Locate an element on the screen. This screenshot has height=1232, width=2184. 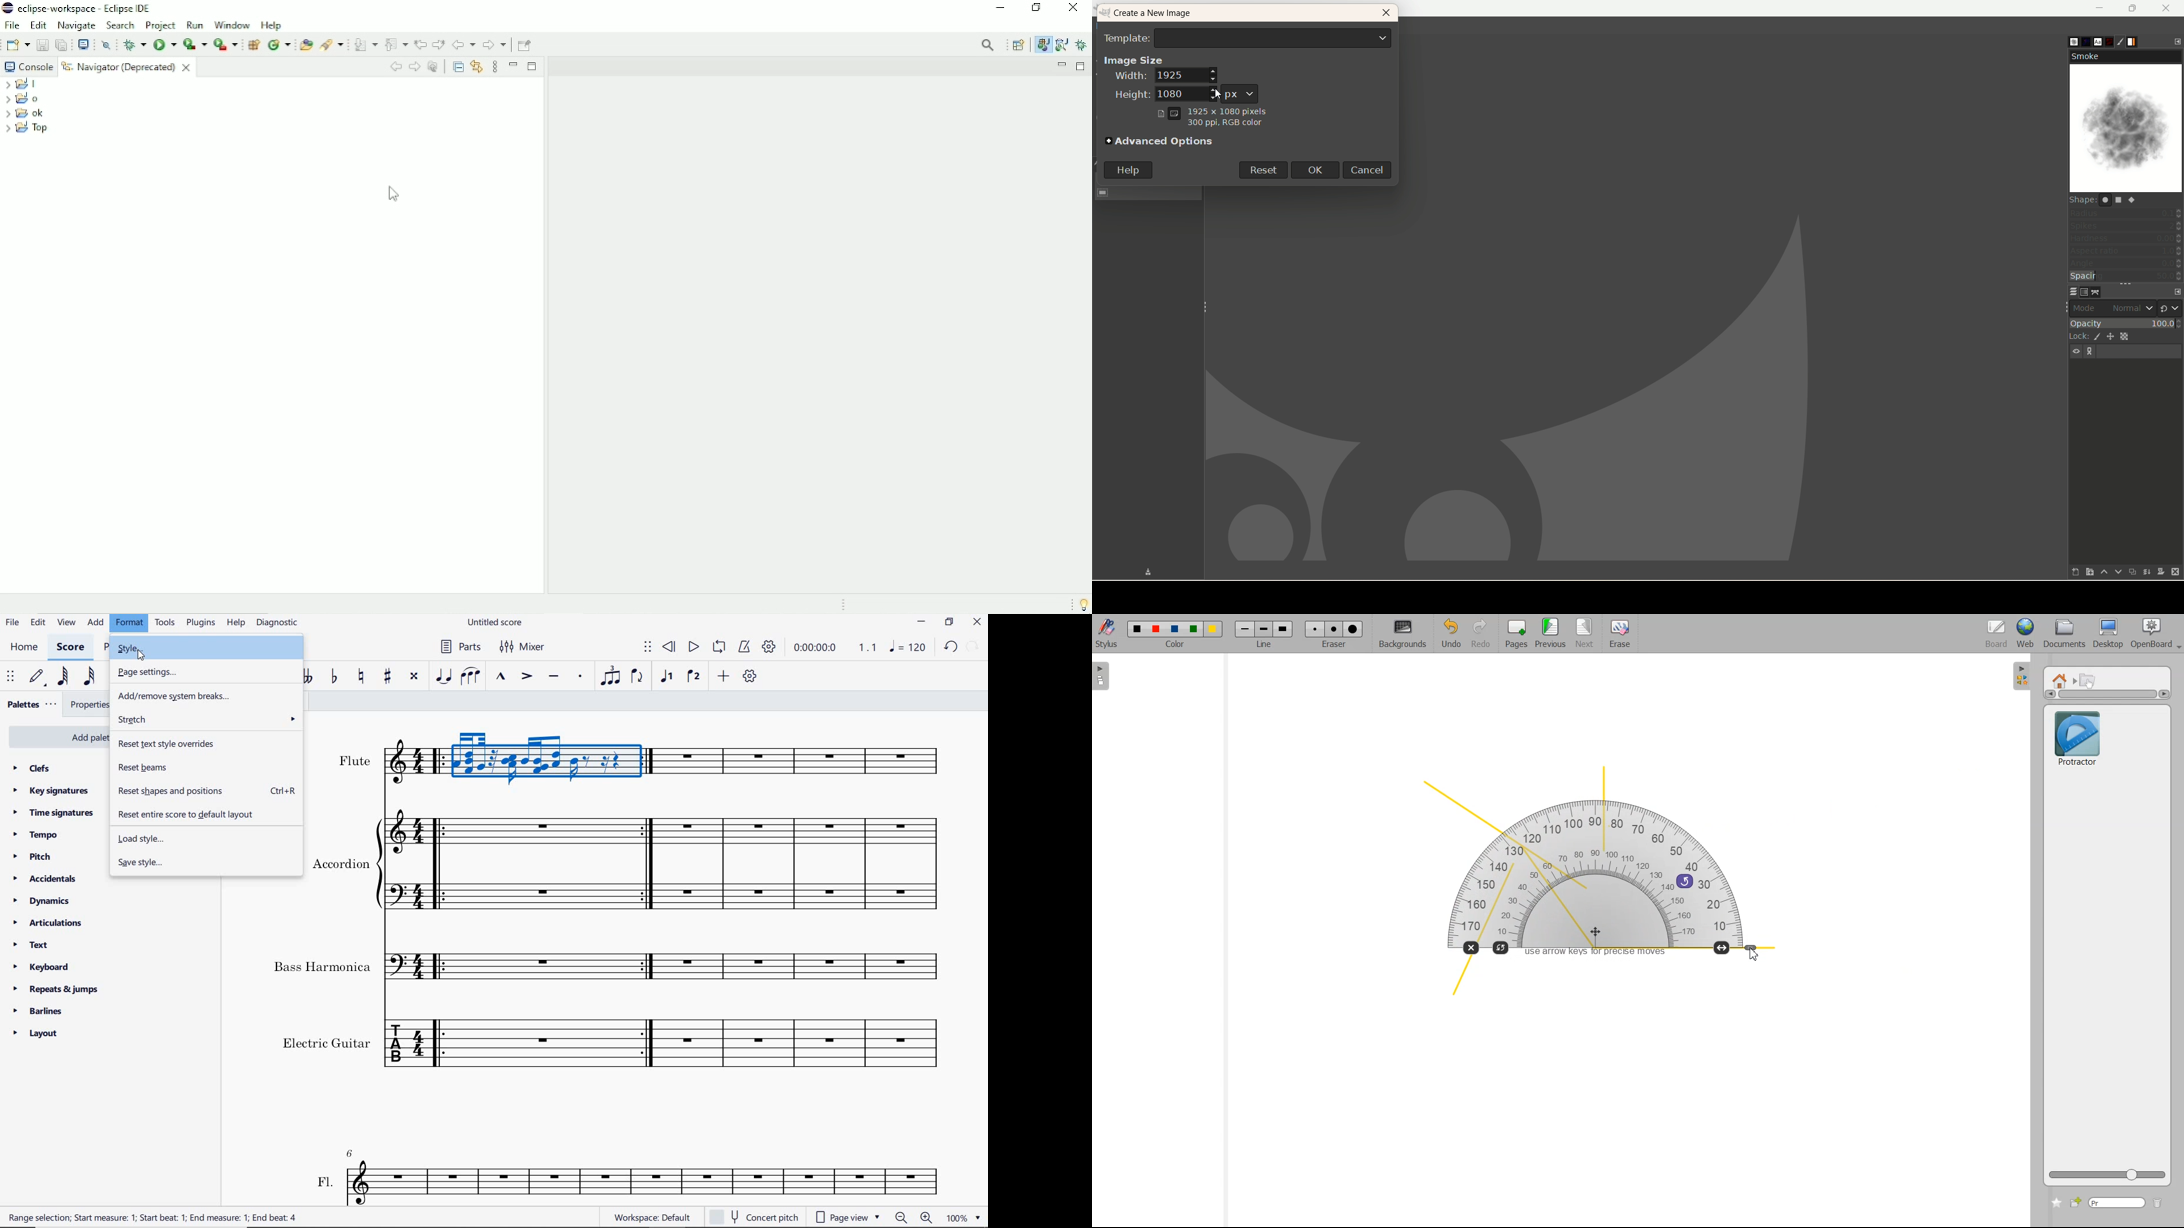
32nd note is located at coordinates (89, 678).